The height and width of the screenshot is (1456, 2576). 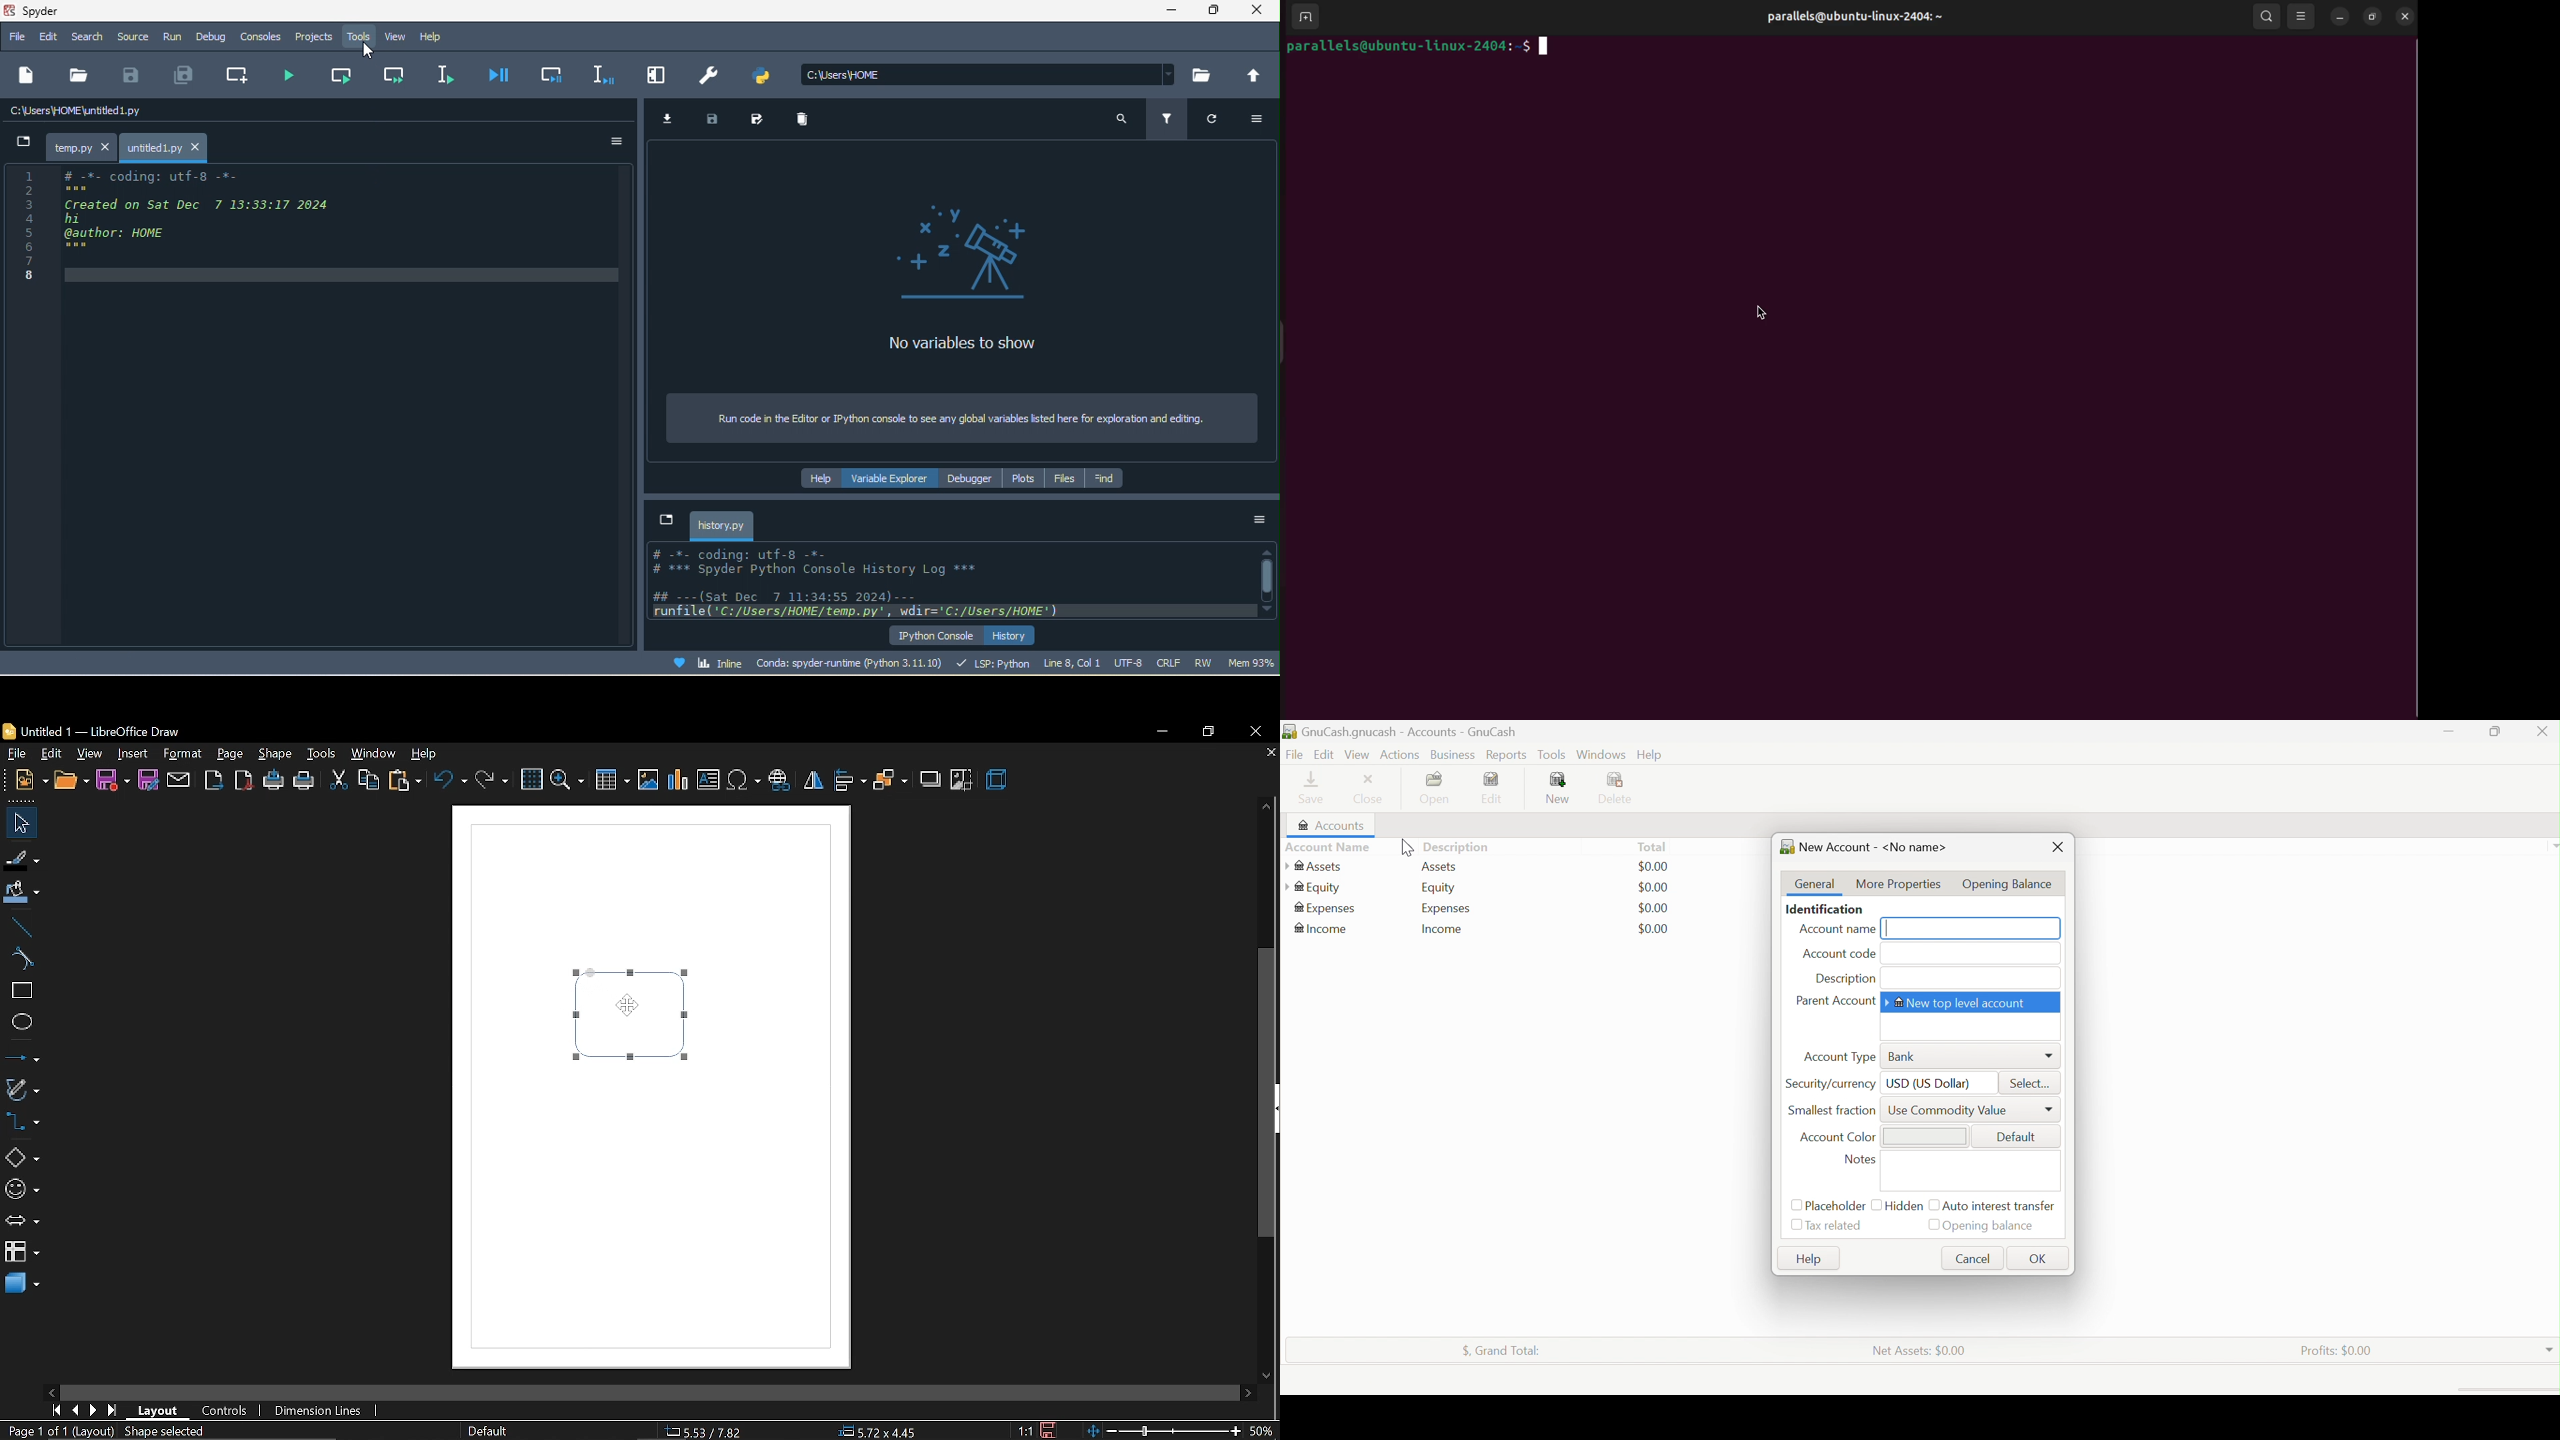 What do you see at coordinates (1328, 826) in the screenshot?
I see `Accounts` at bounding box center [1328, 826].